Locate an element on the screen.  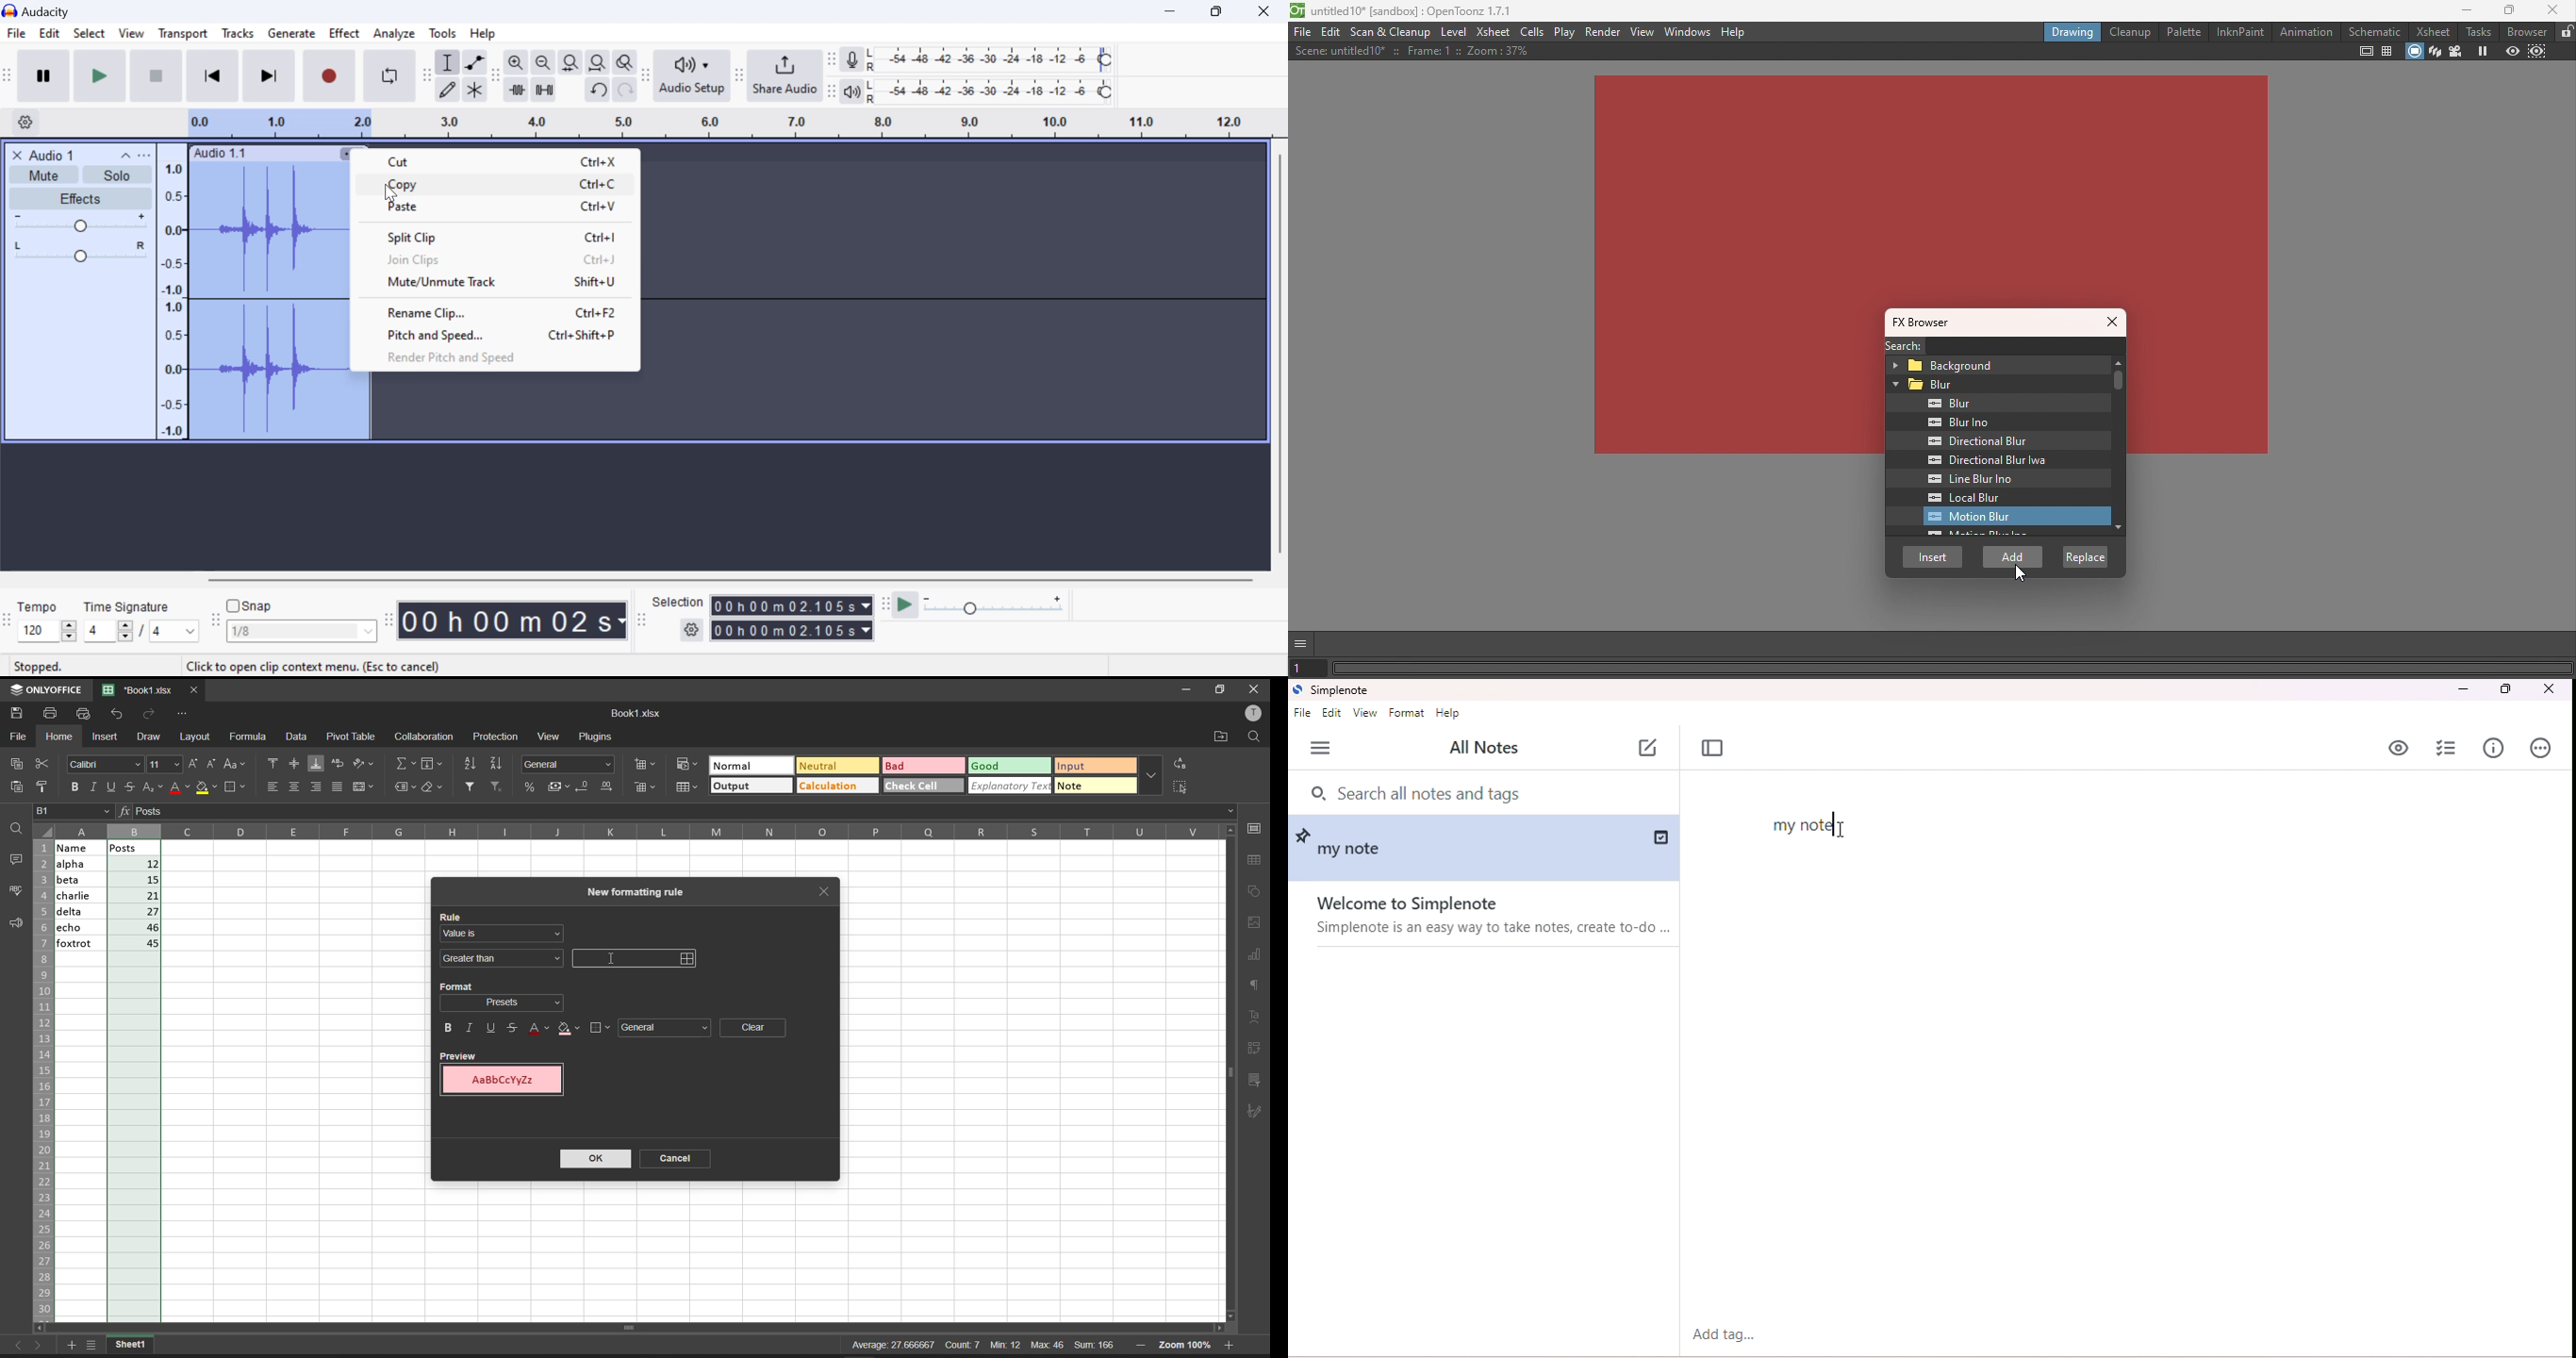
cancel is located at coordinates (680, 1161).